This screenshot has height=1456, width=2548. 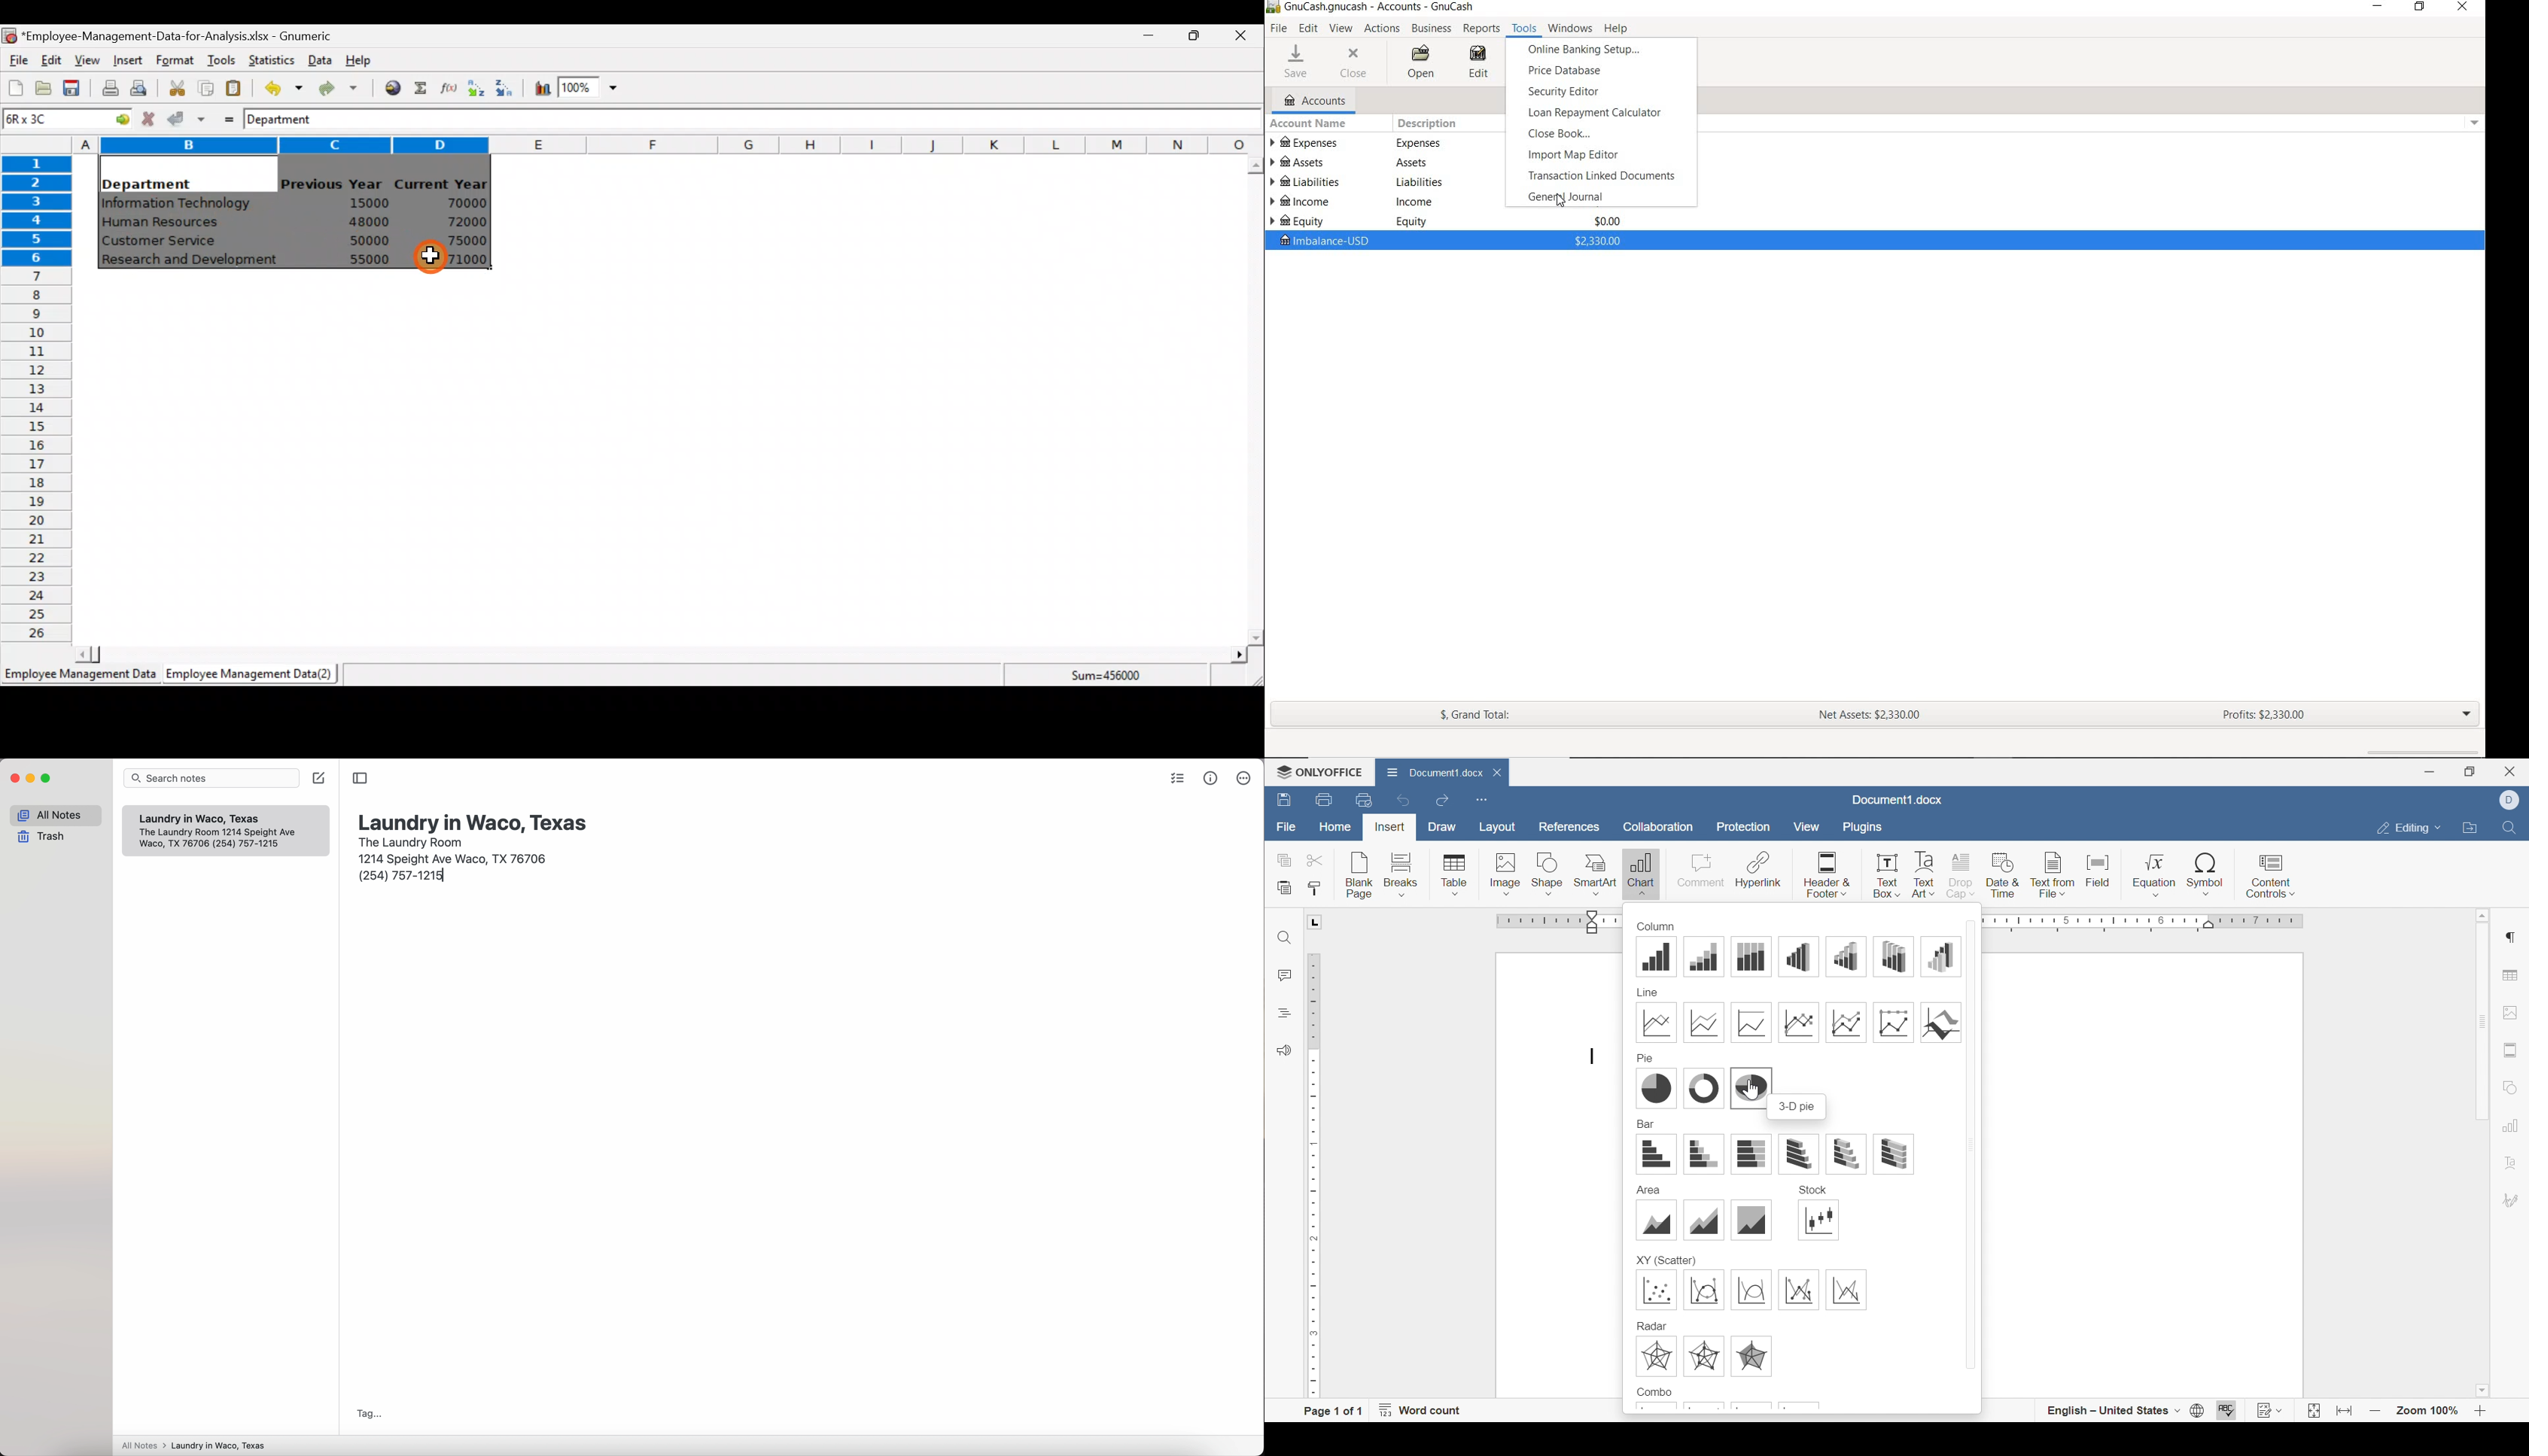 I want to click on Collaboration, so click(x=1658, y=829).